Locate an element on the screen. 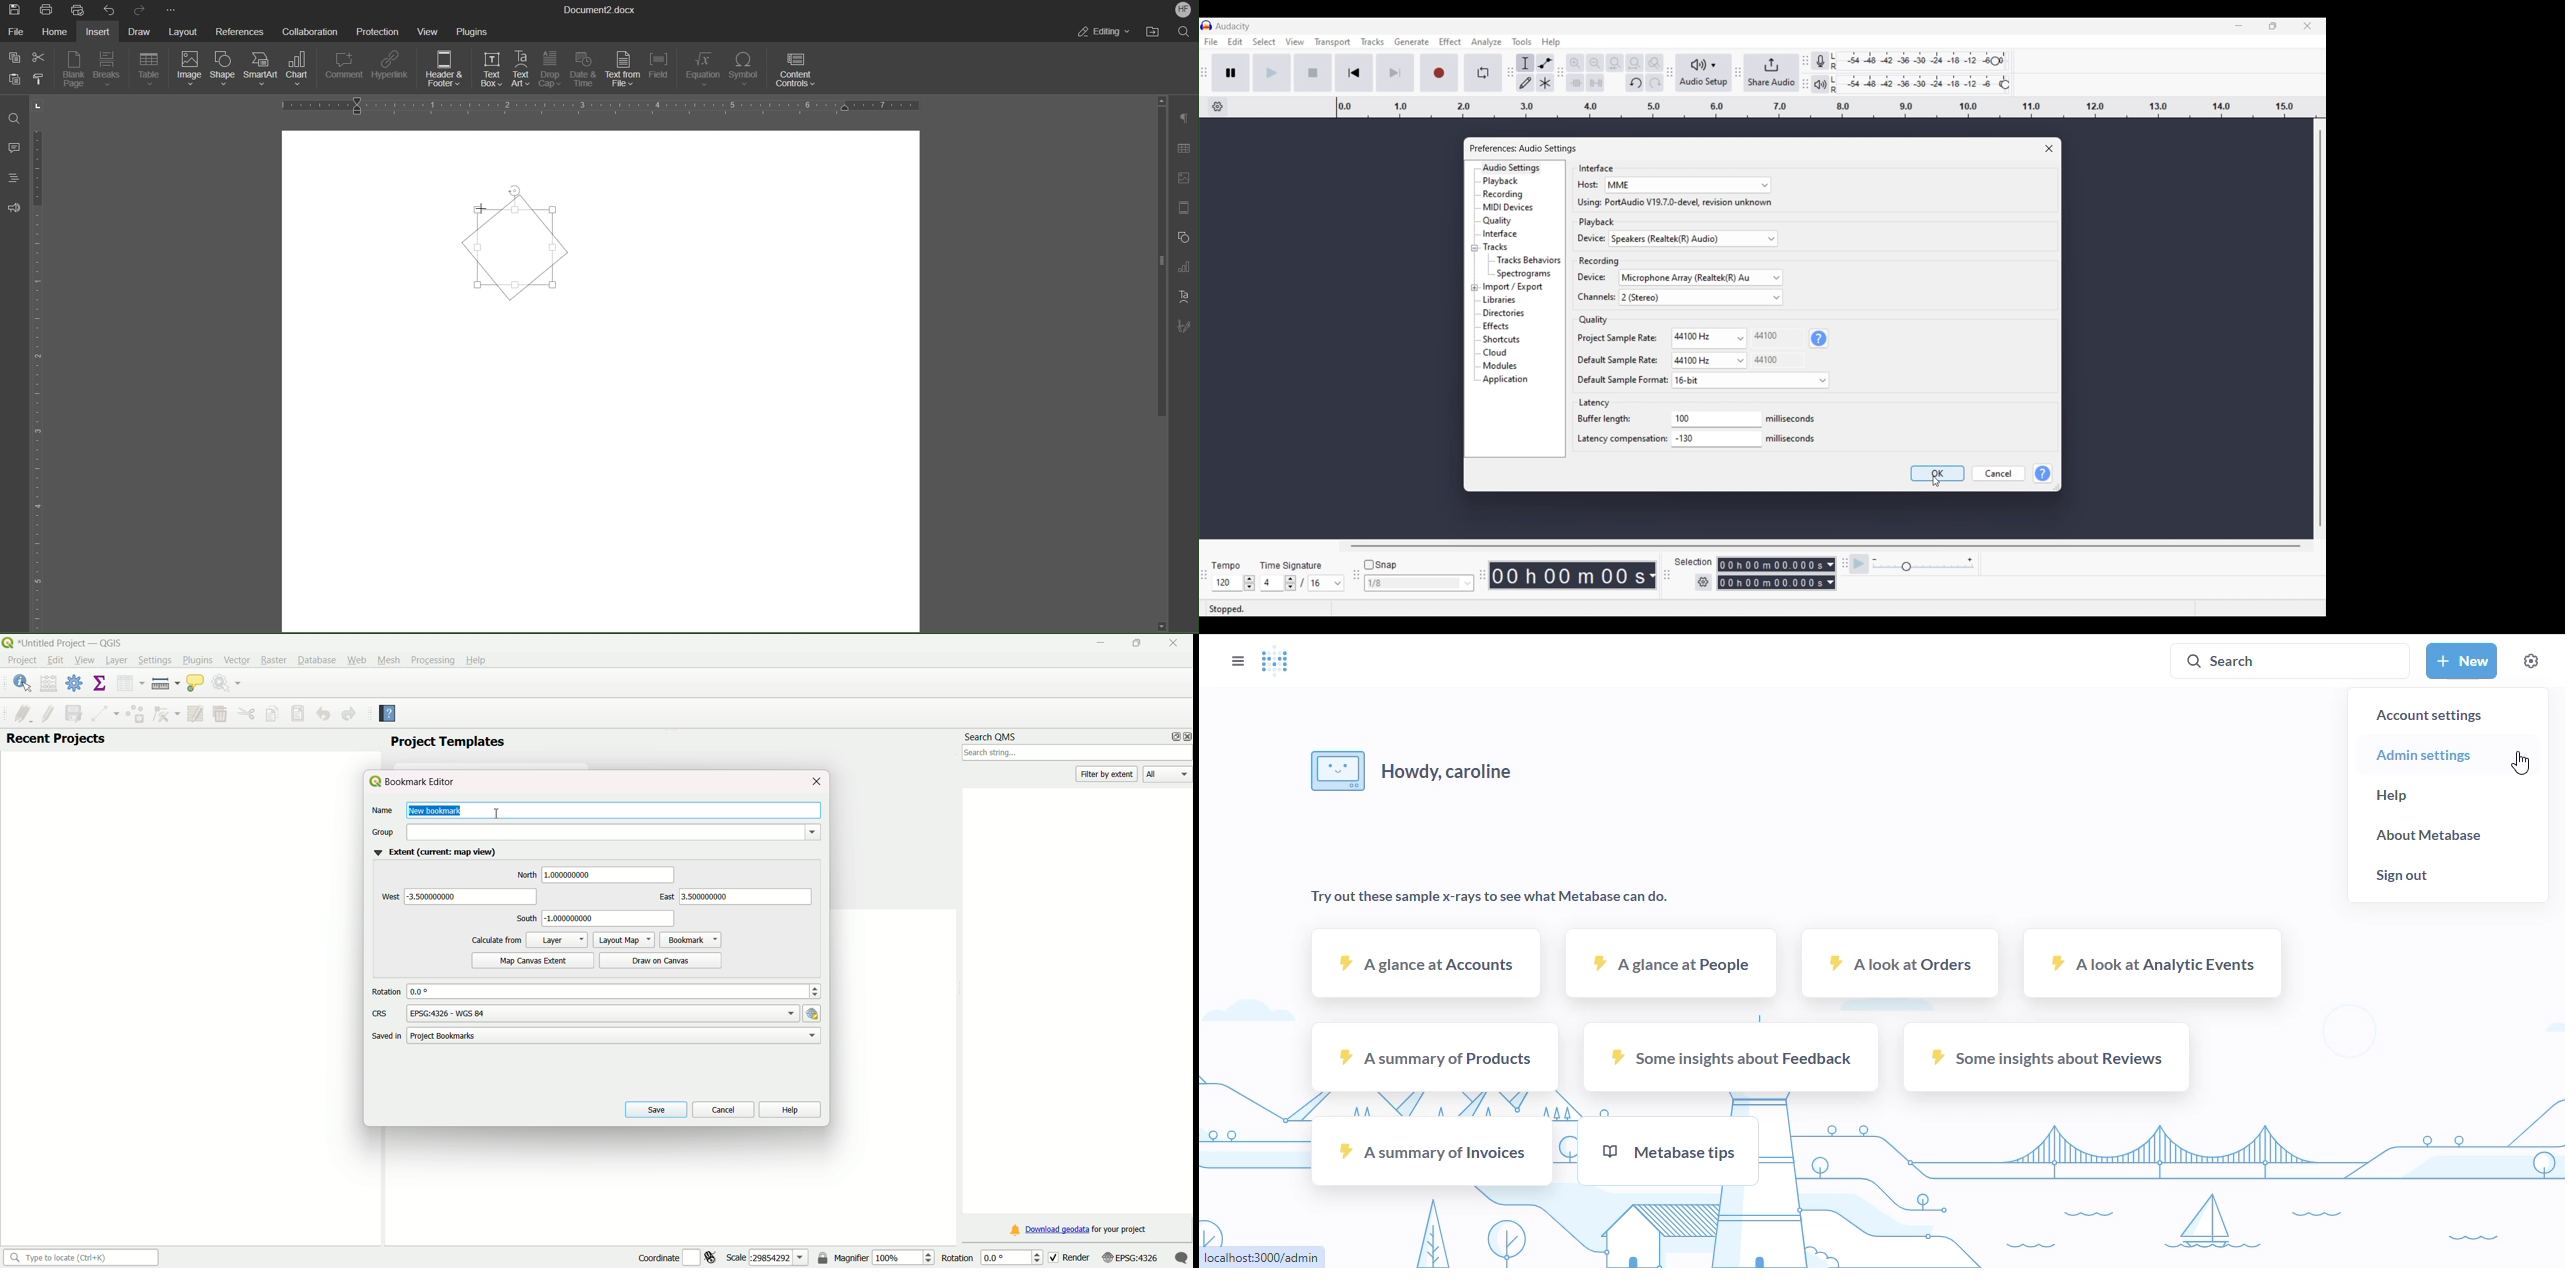  MIDI devices is located at coordinates (1512, 207).